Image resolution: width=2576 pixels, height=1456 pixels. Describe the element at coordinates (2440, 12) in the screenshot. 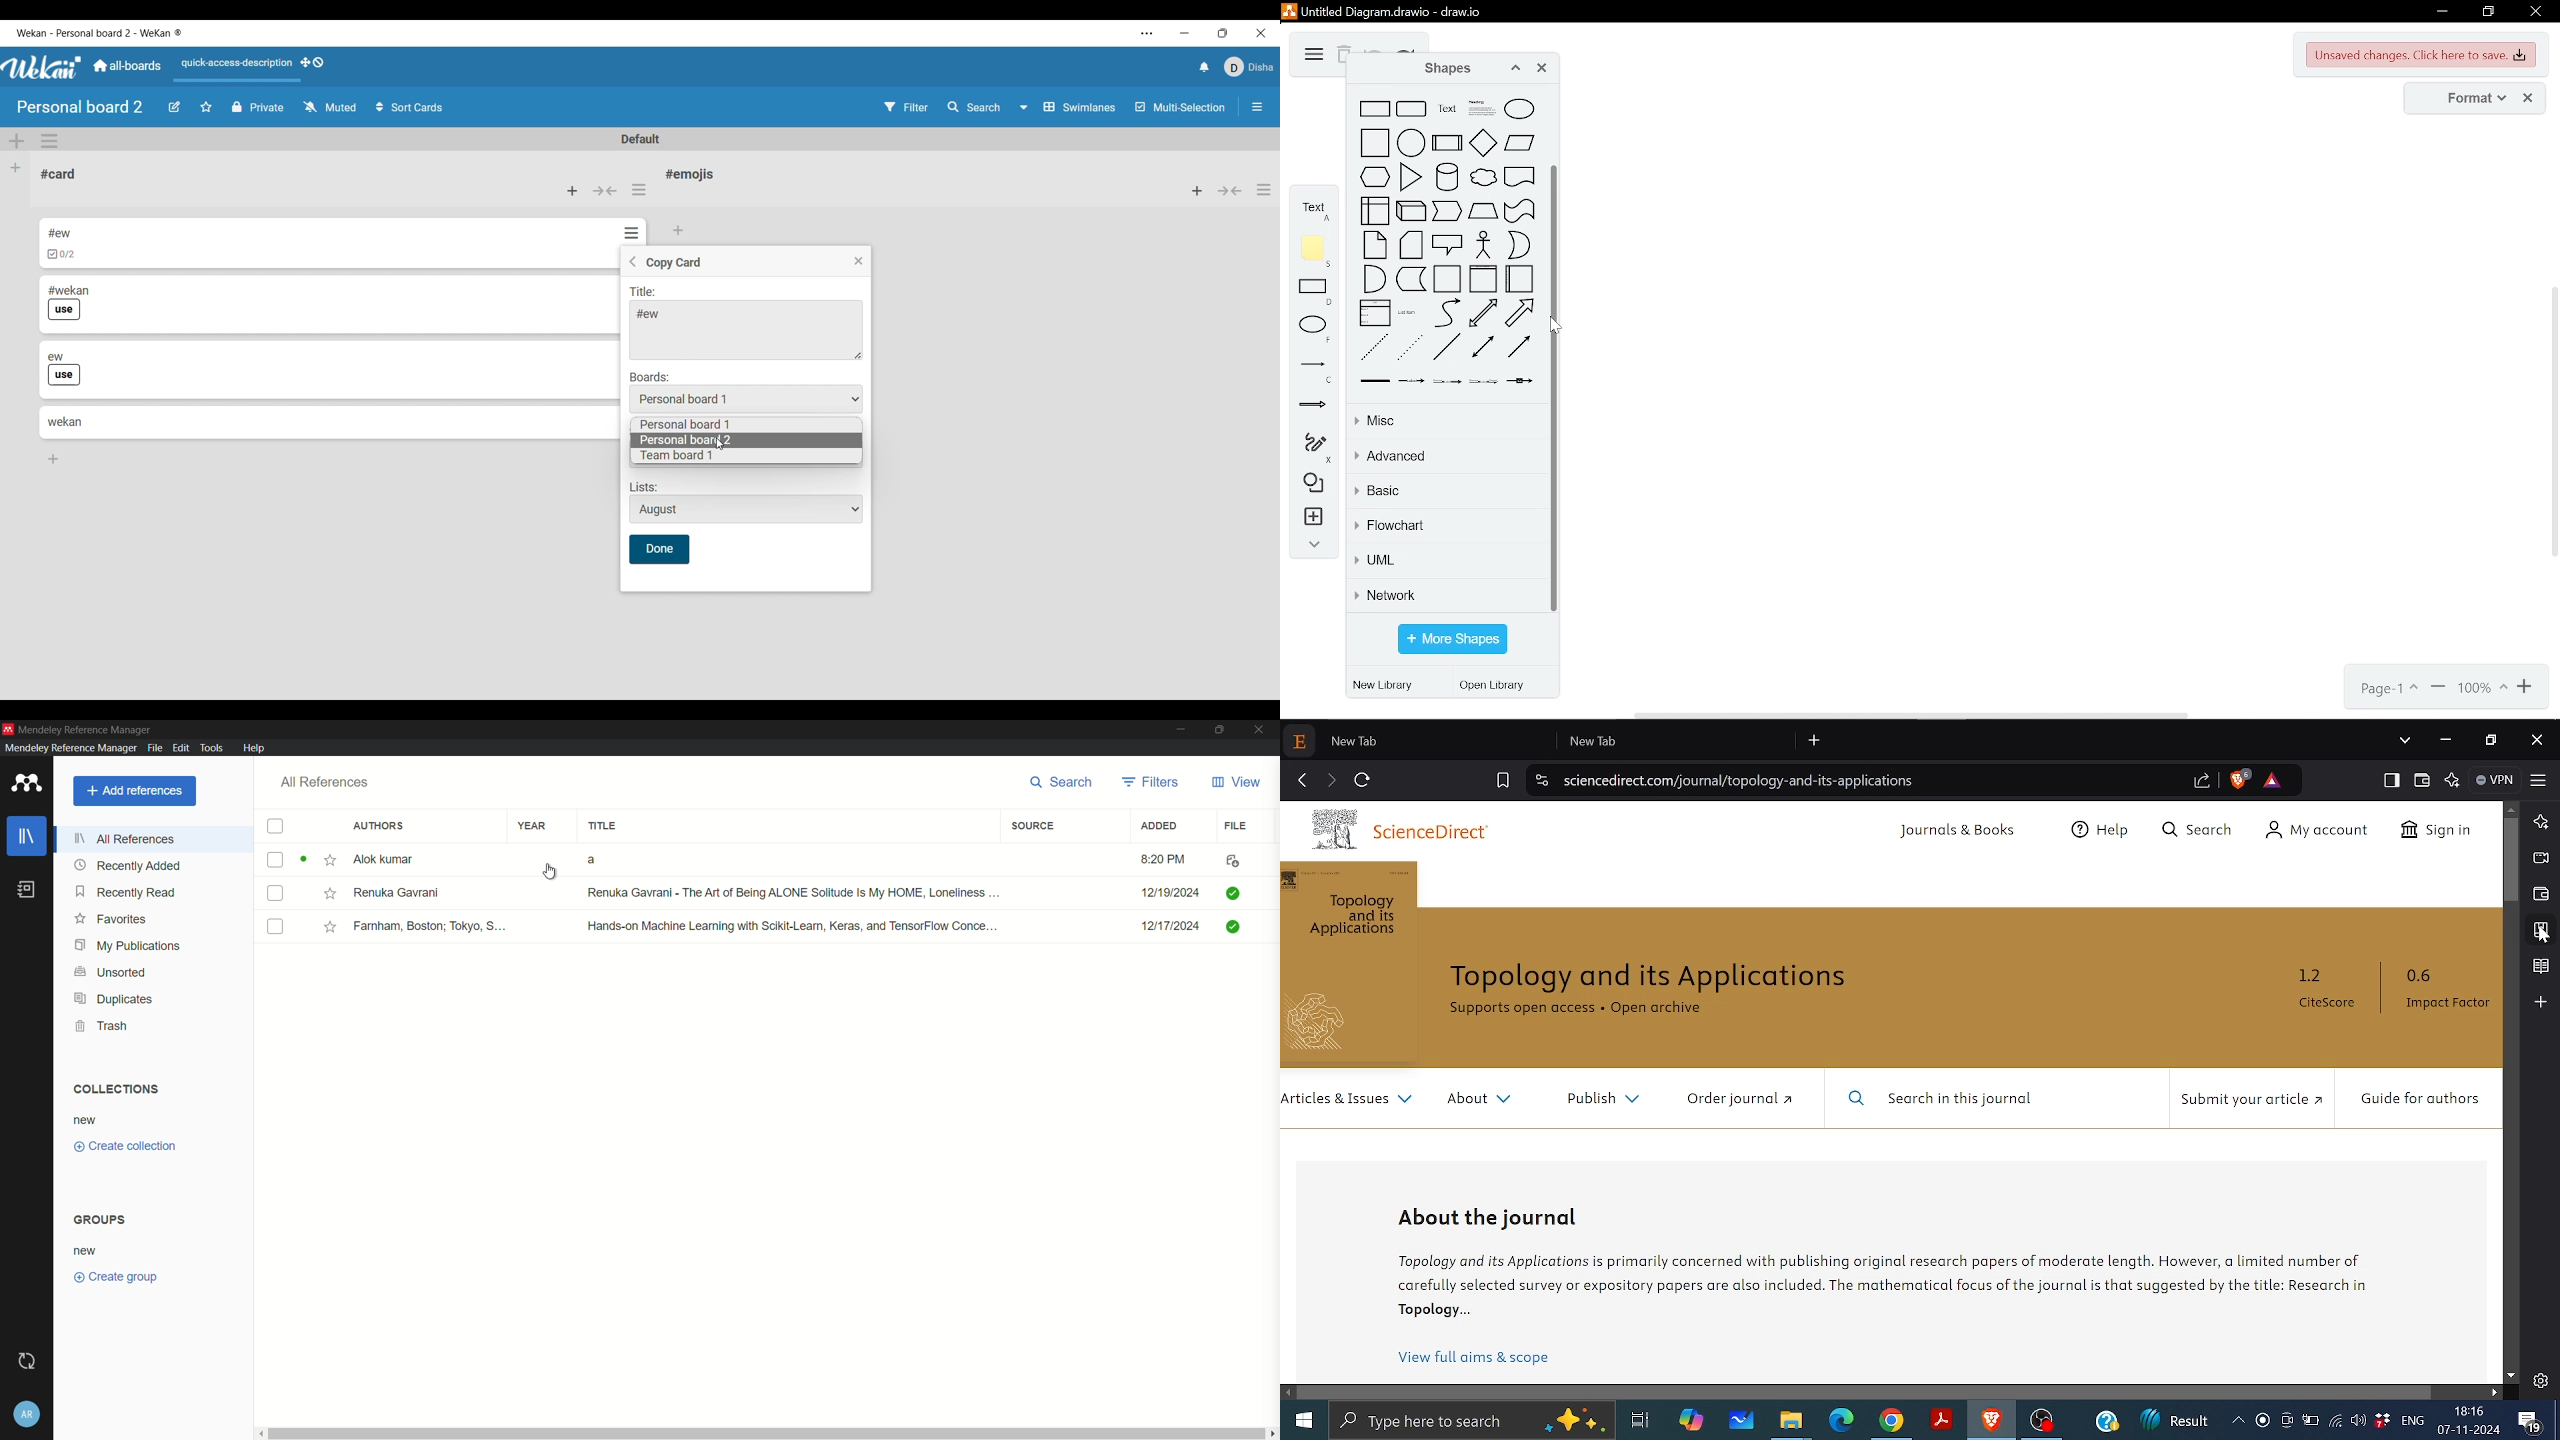

I see `minimize` at that location.